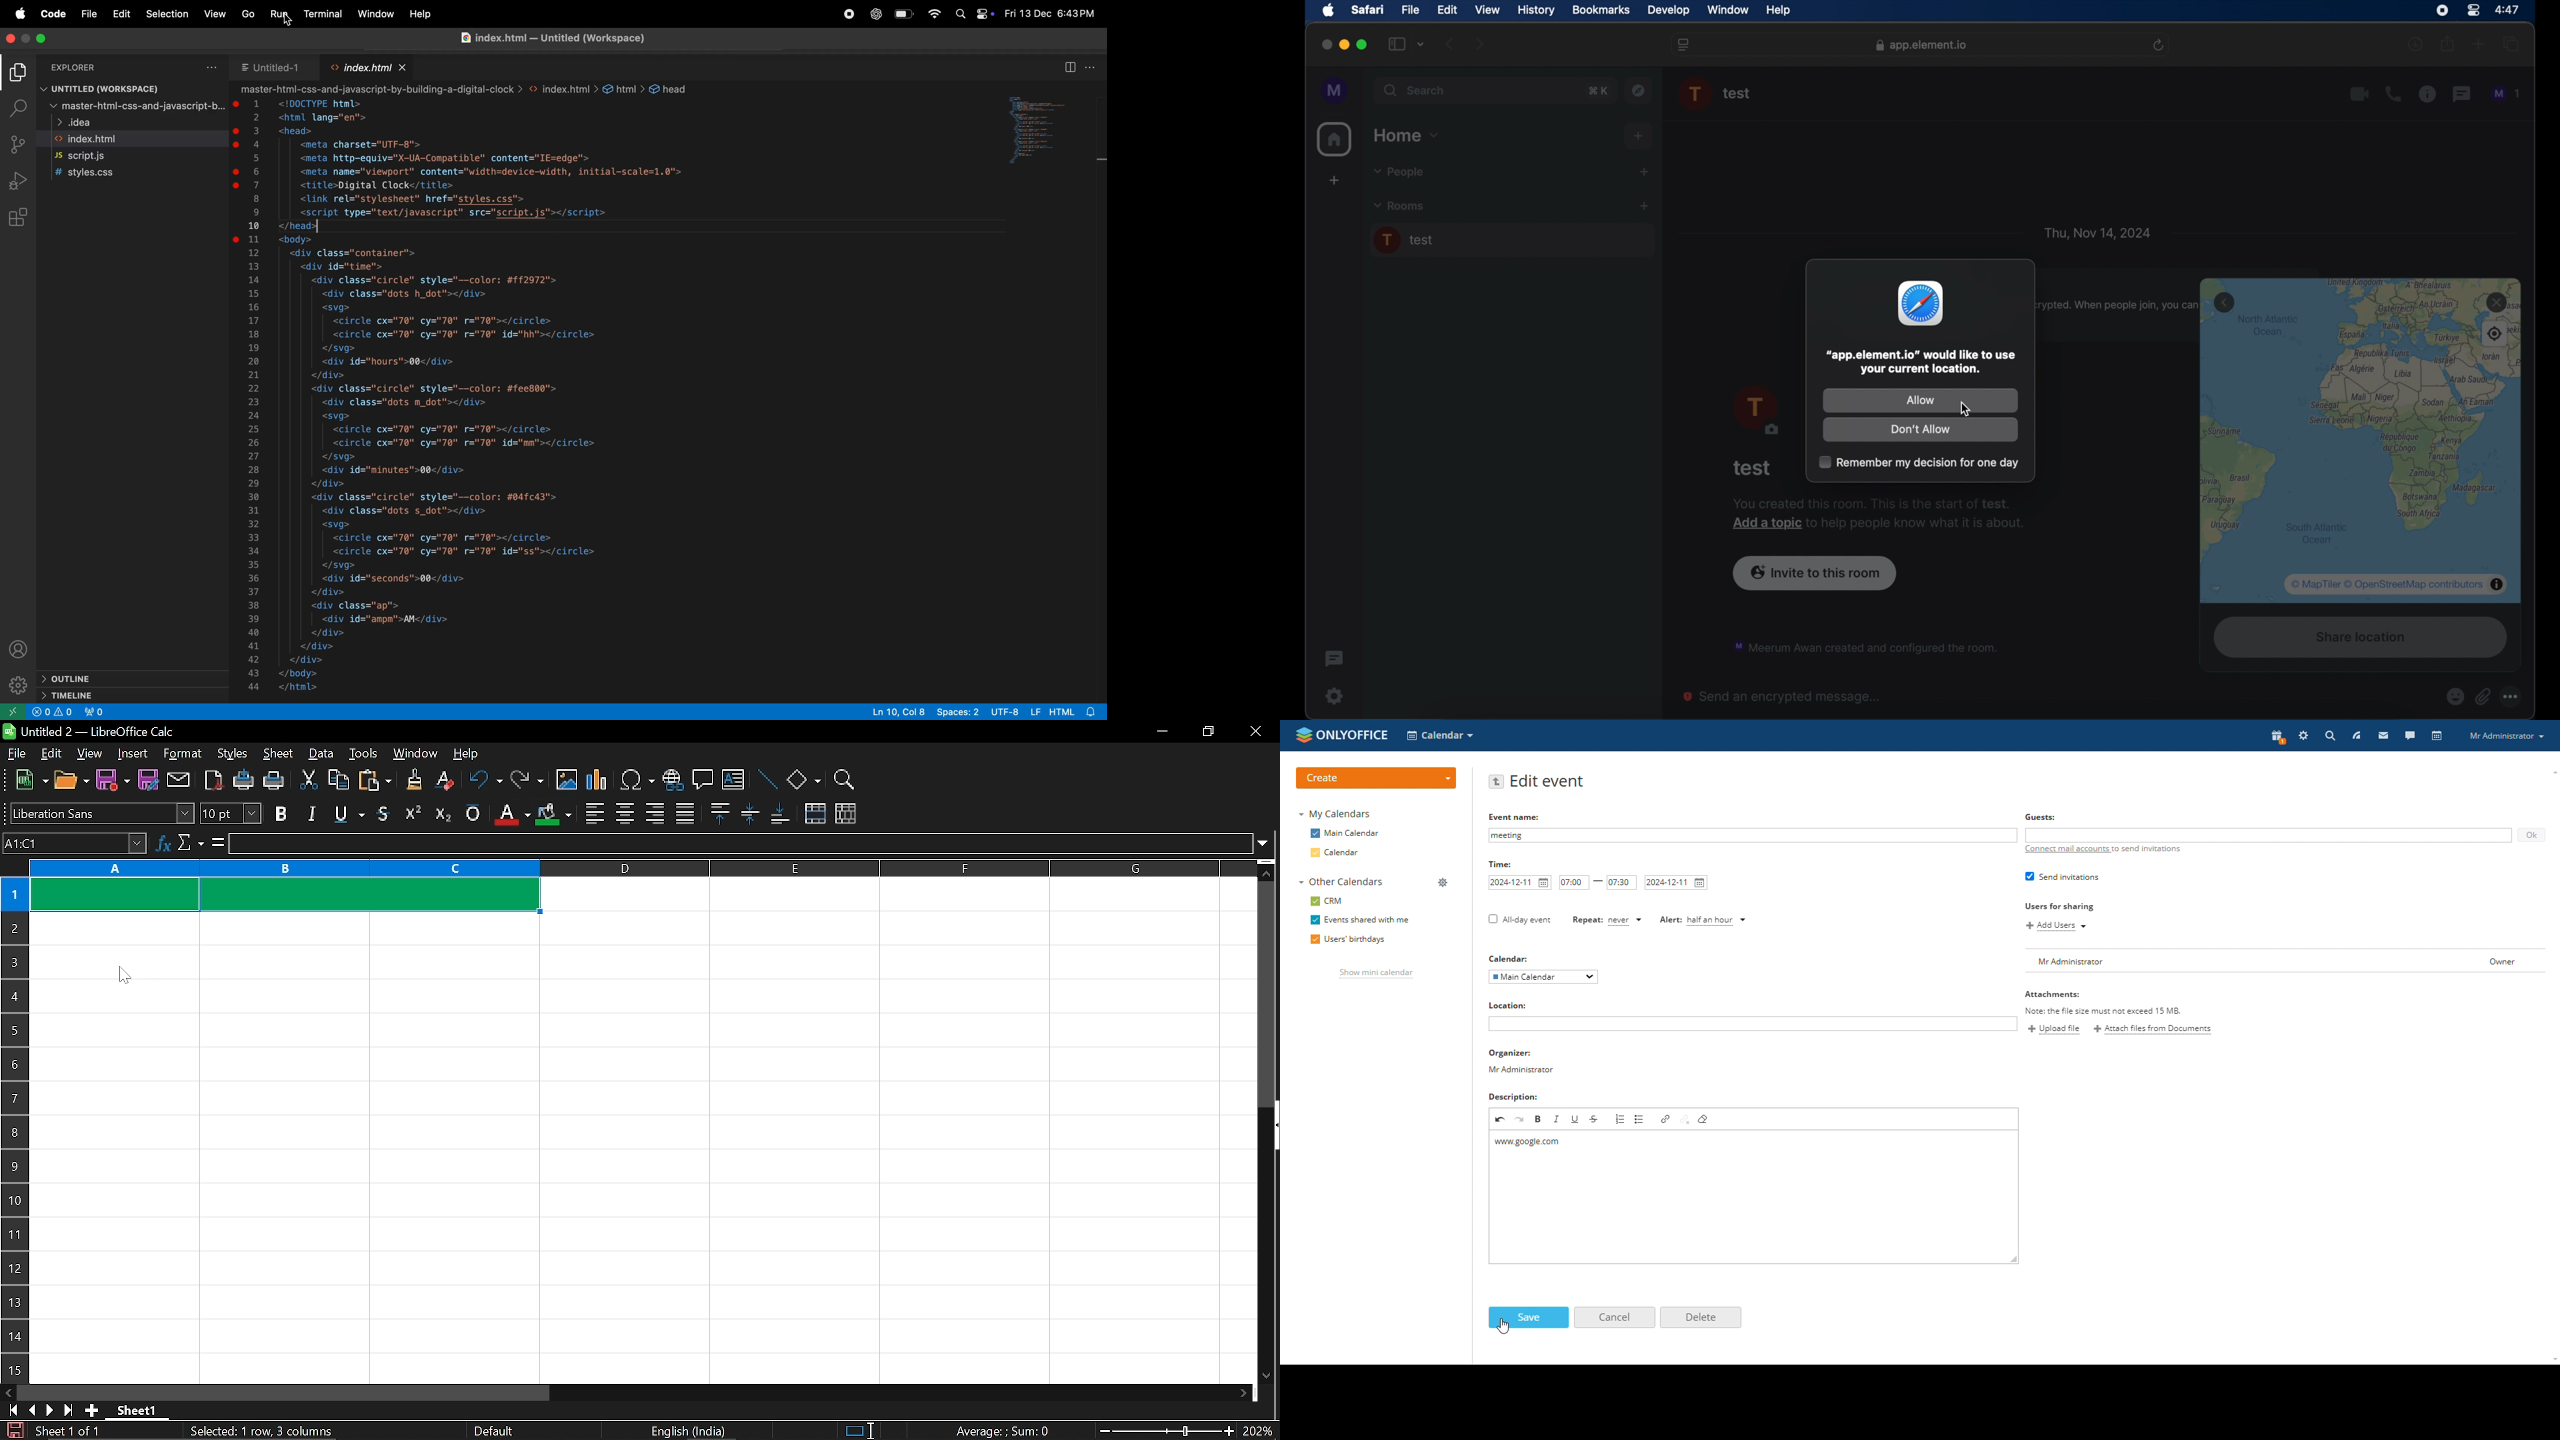 This screenshot has height=1456, width=2576. I want to click on index.html file page title, so click(558, 37).